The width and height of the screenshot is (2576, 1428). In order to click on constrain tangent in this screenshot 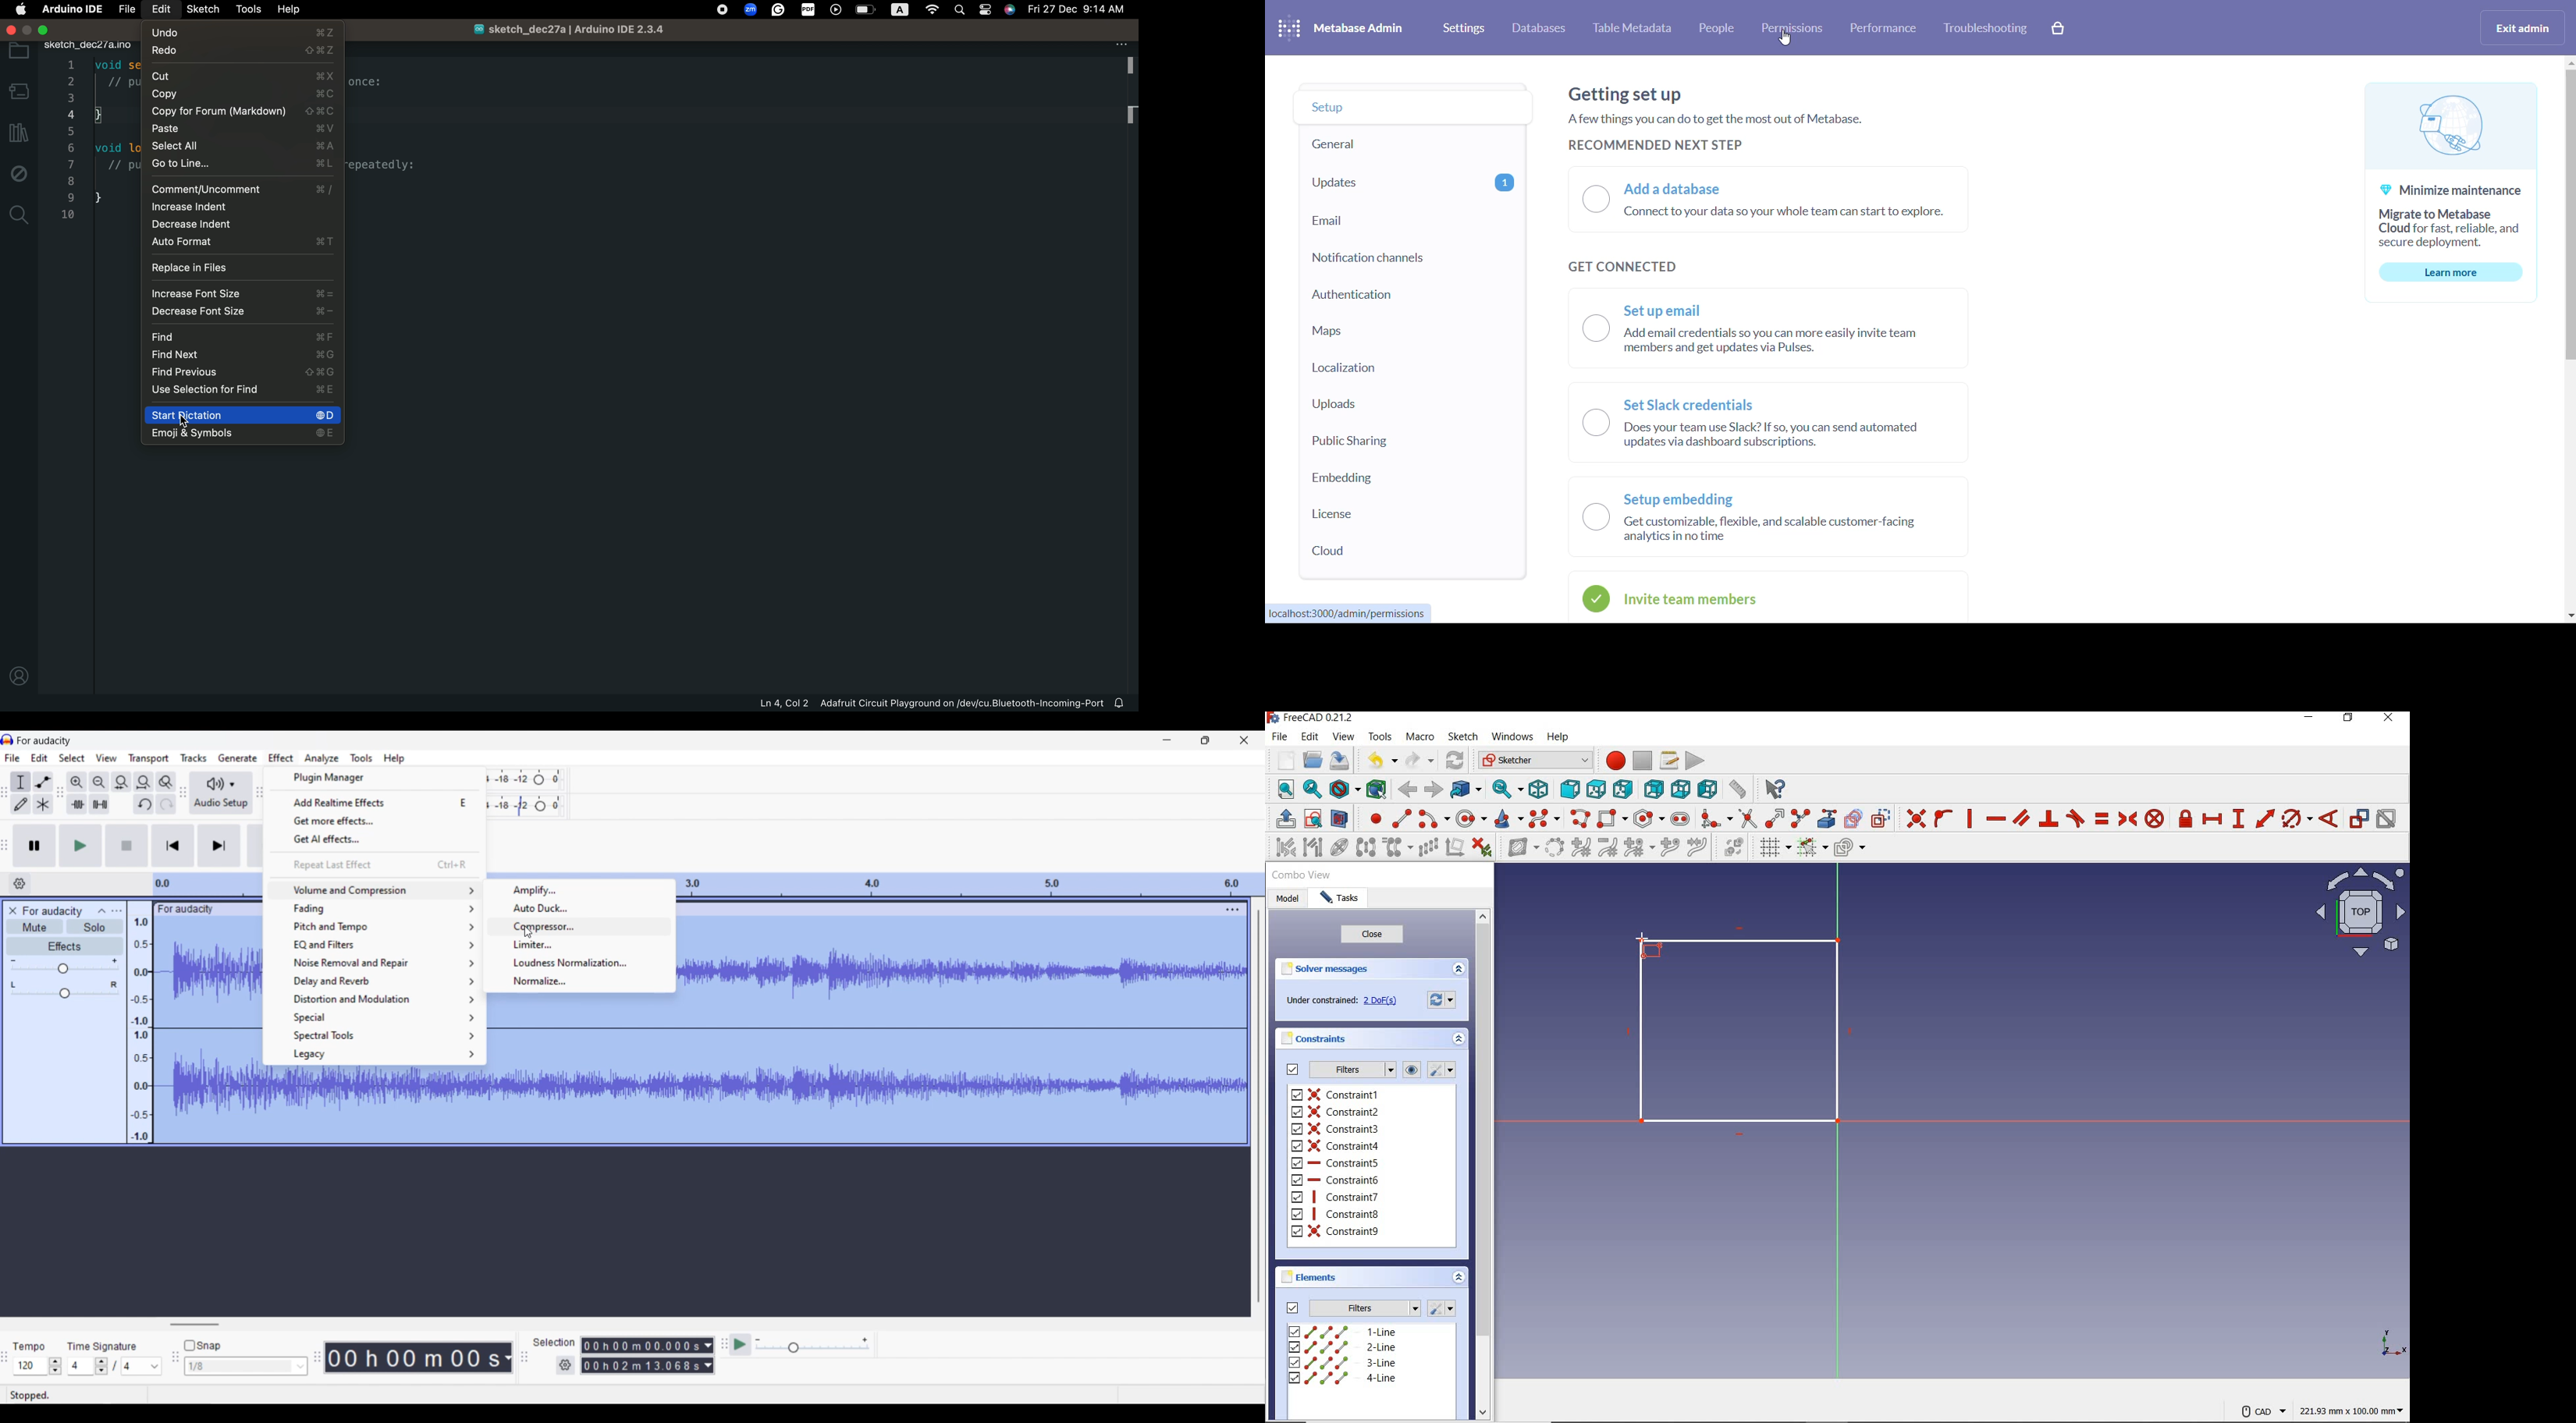, I will do `click(2076, 818)`.